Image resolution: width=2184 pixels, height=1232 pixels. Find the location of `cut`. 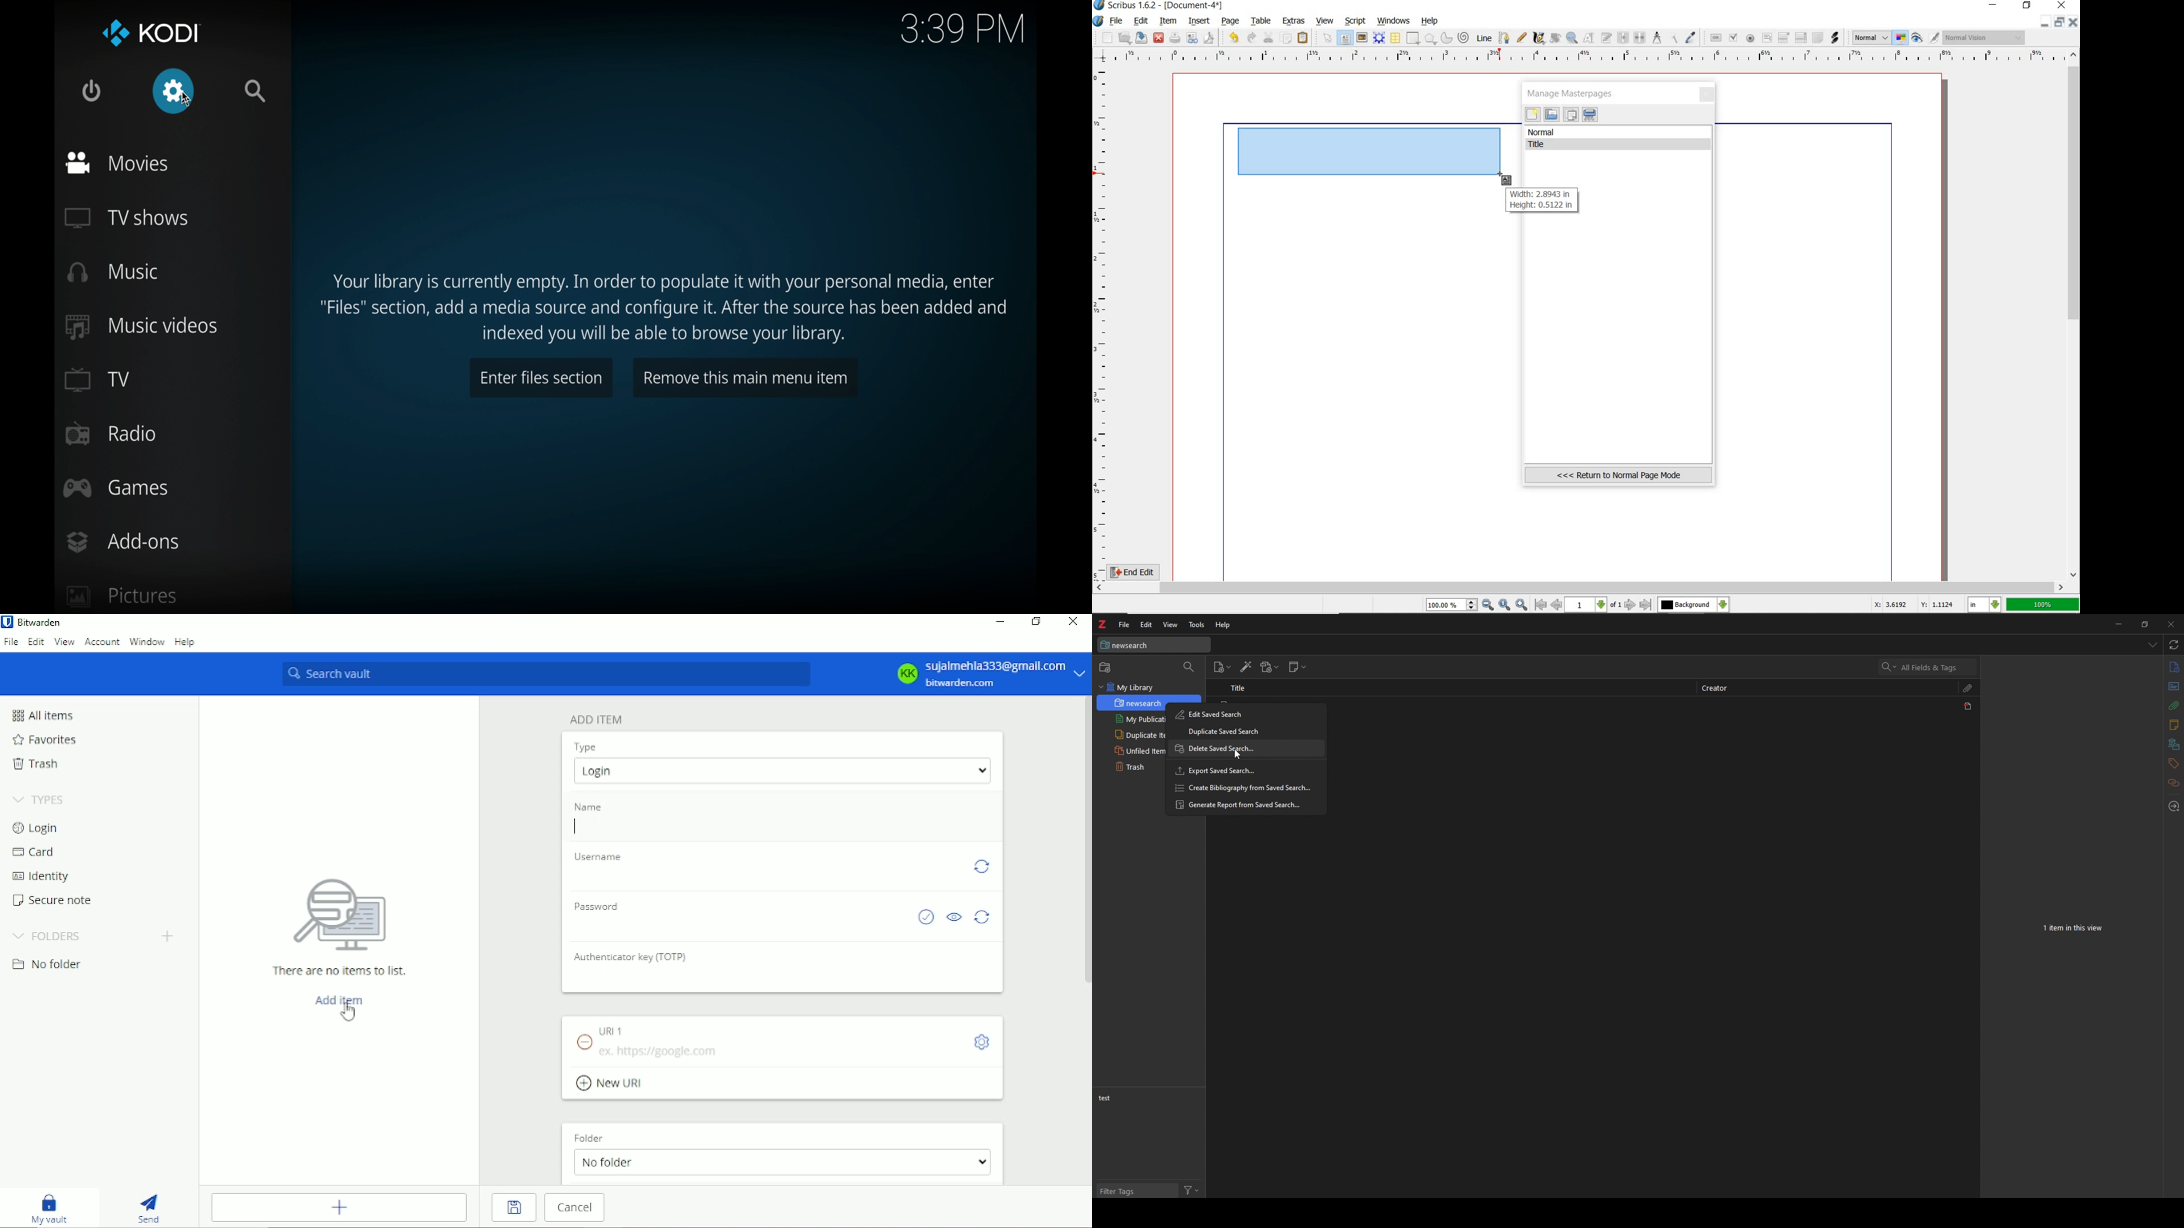

cut is located at coordinates (1268, 37).